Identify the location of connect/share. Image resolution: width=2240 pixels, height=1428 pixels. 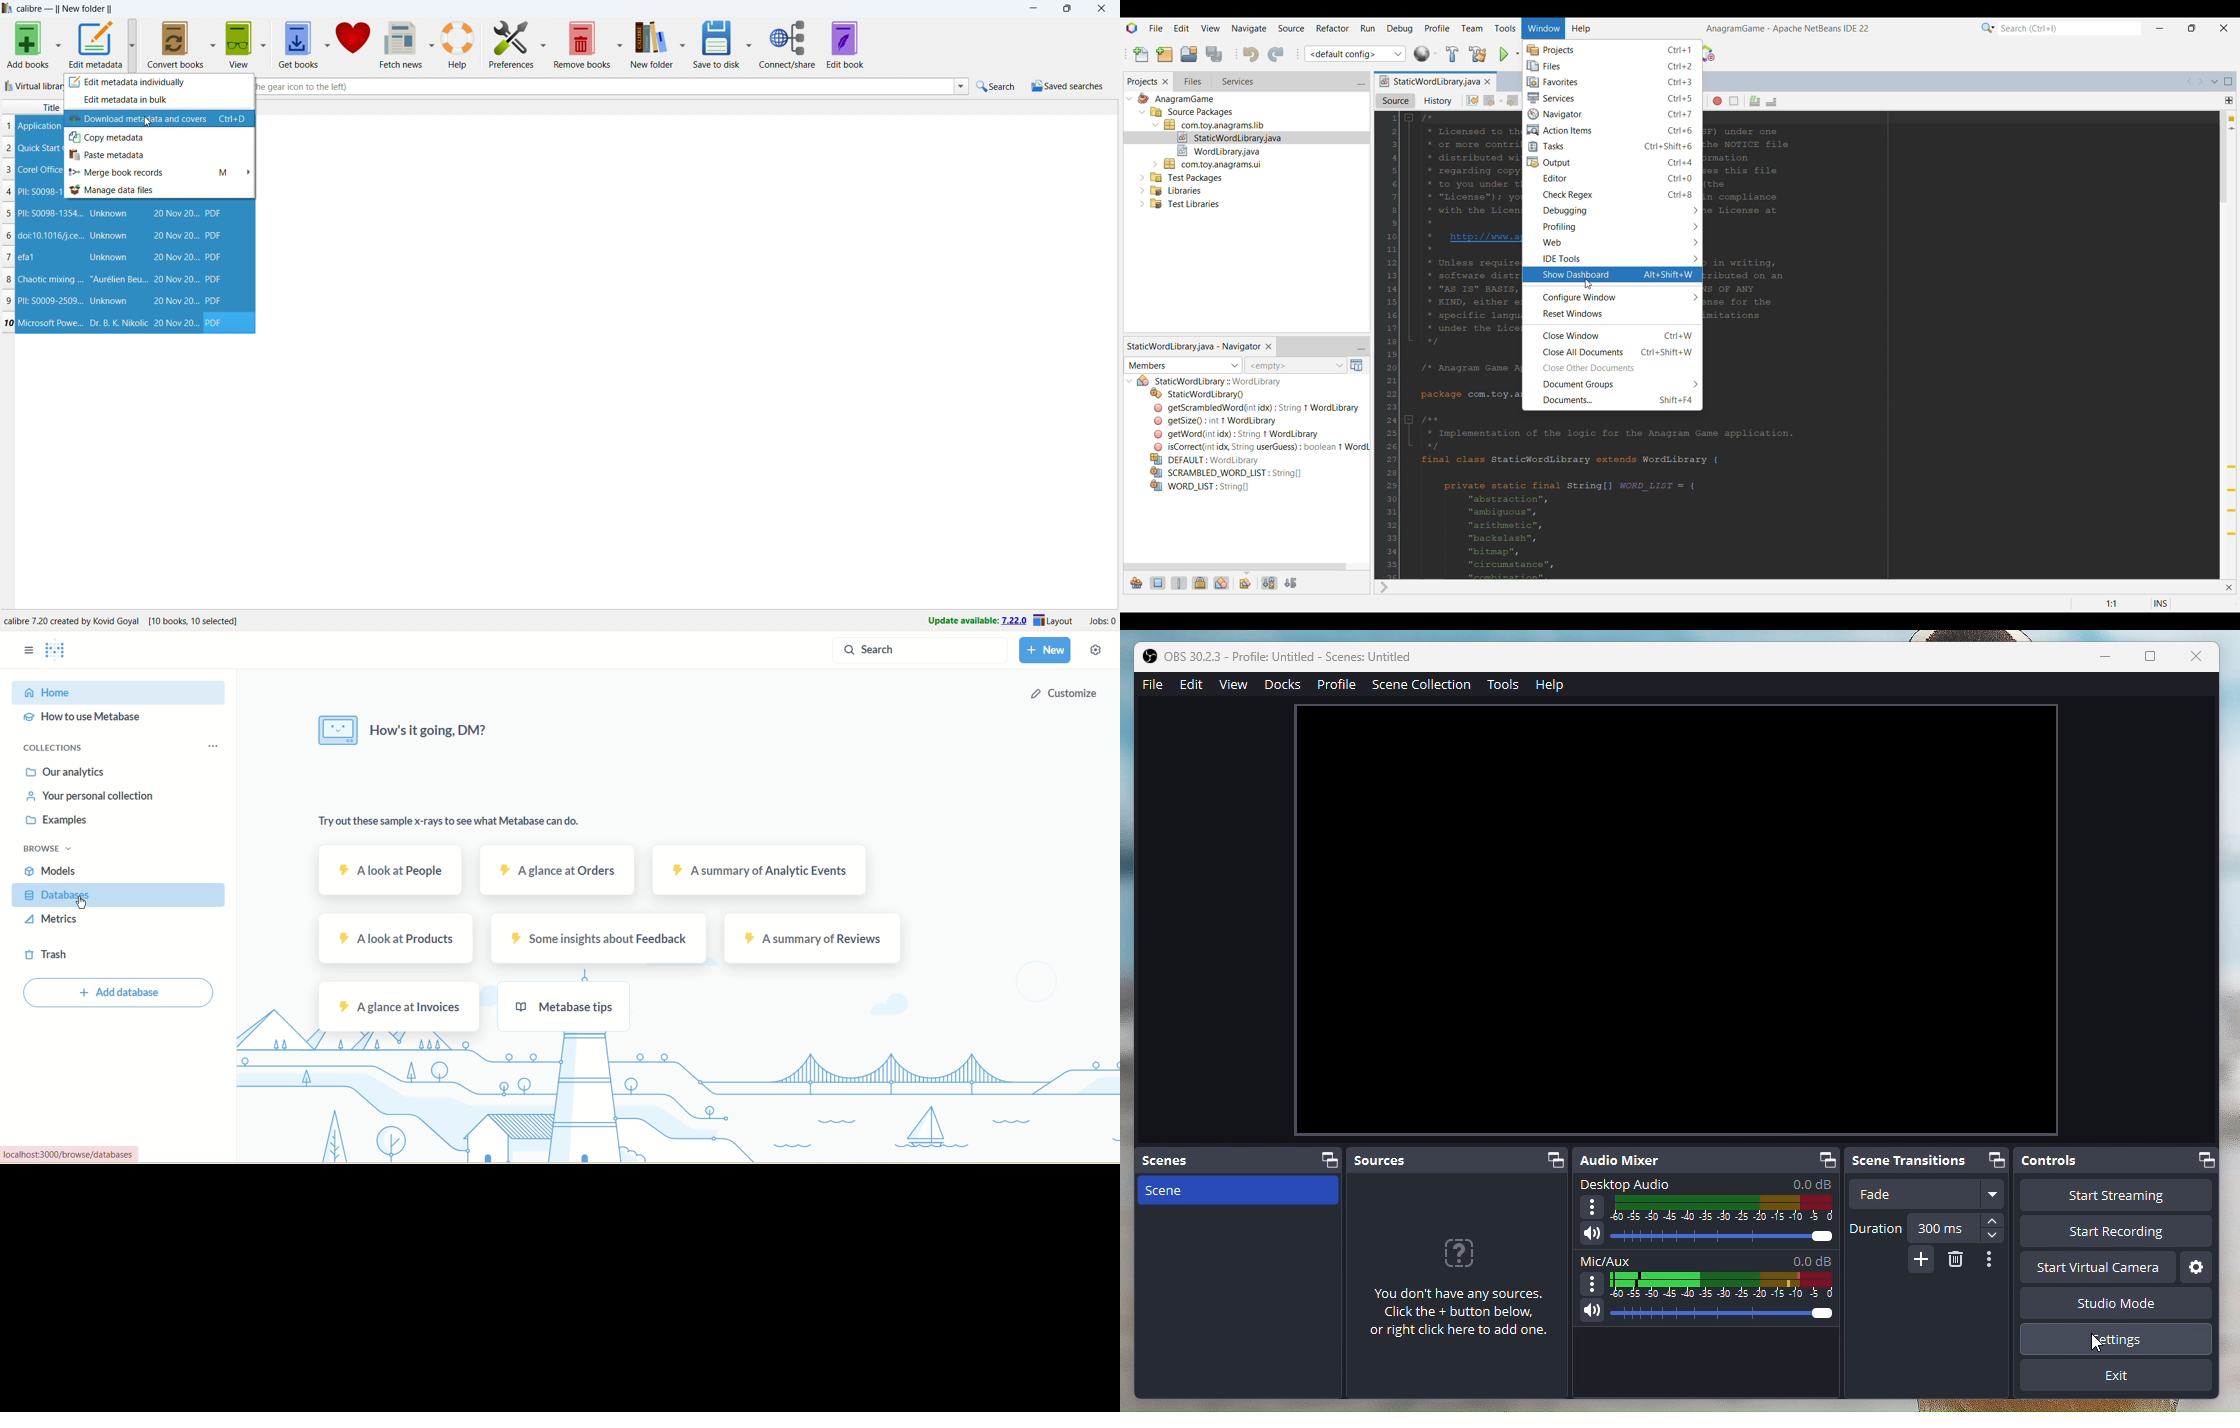
(788, 44).